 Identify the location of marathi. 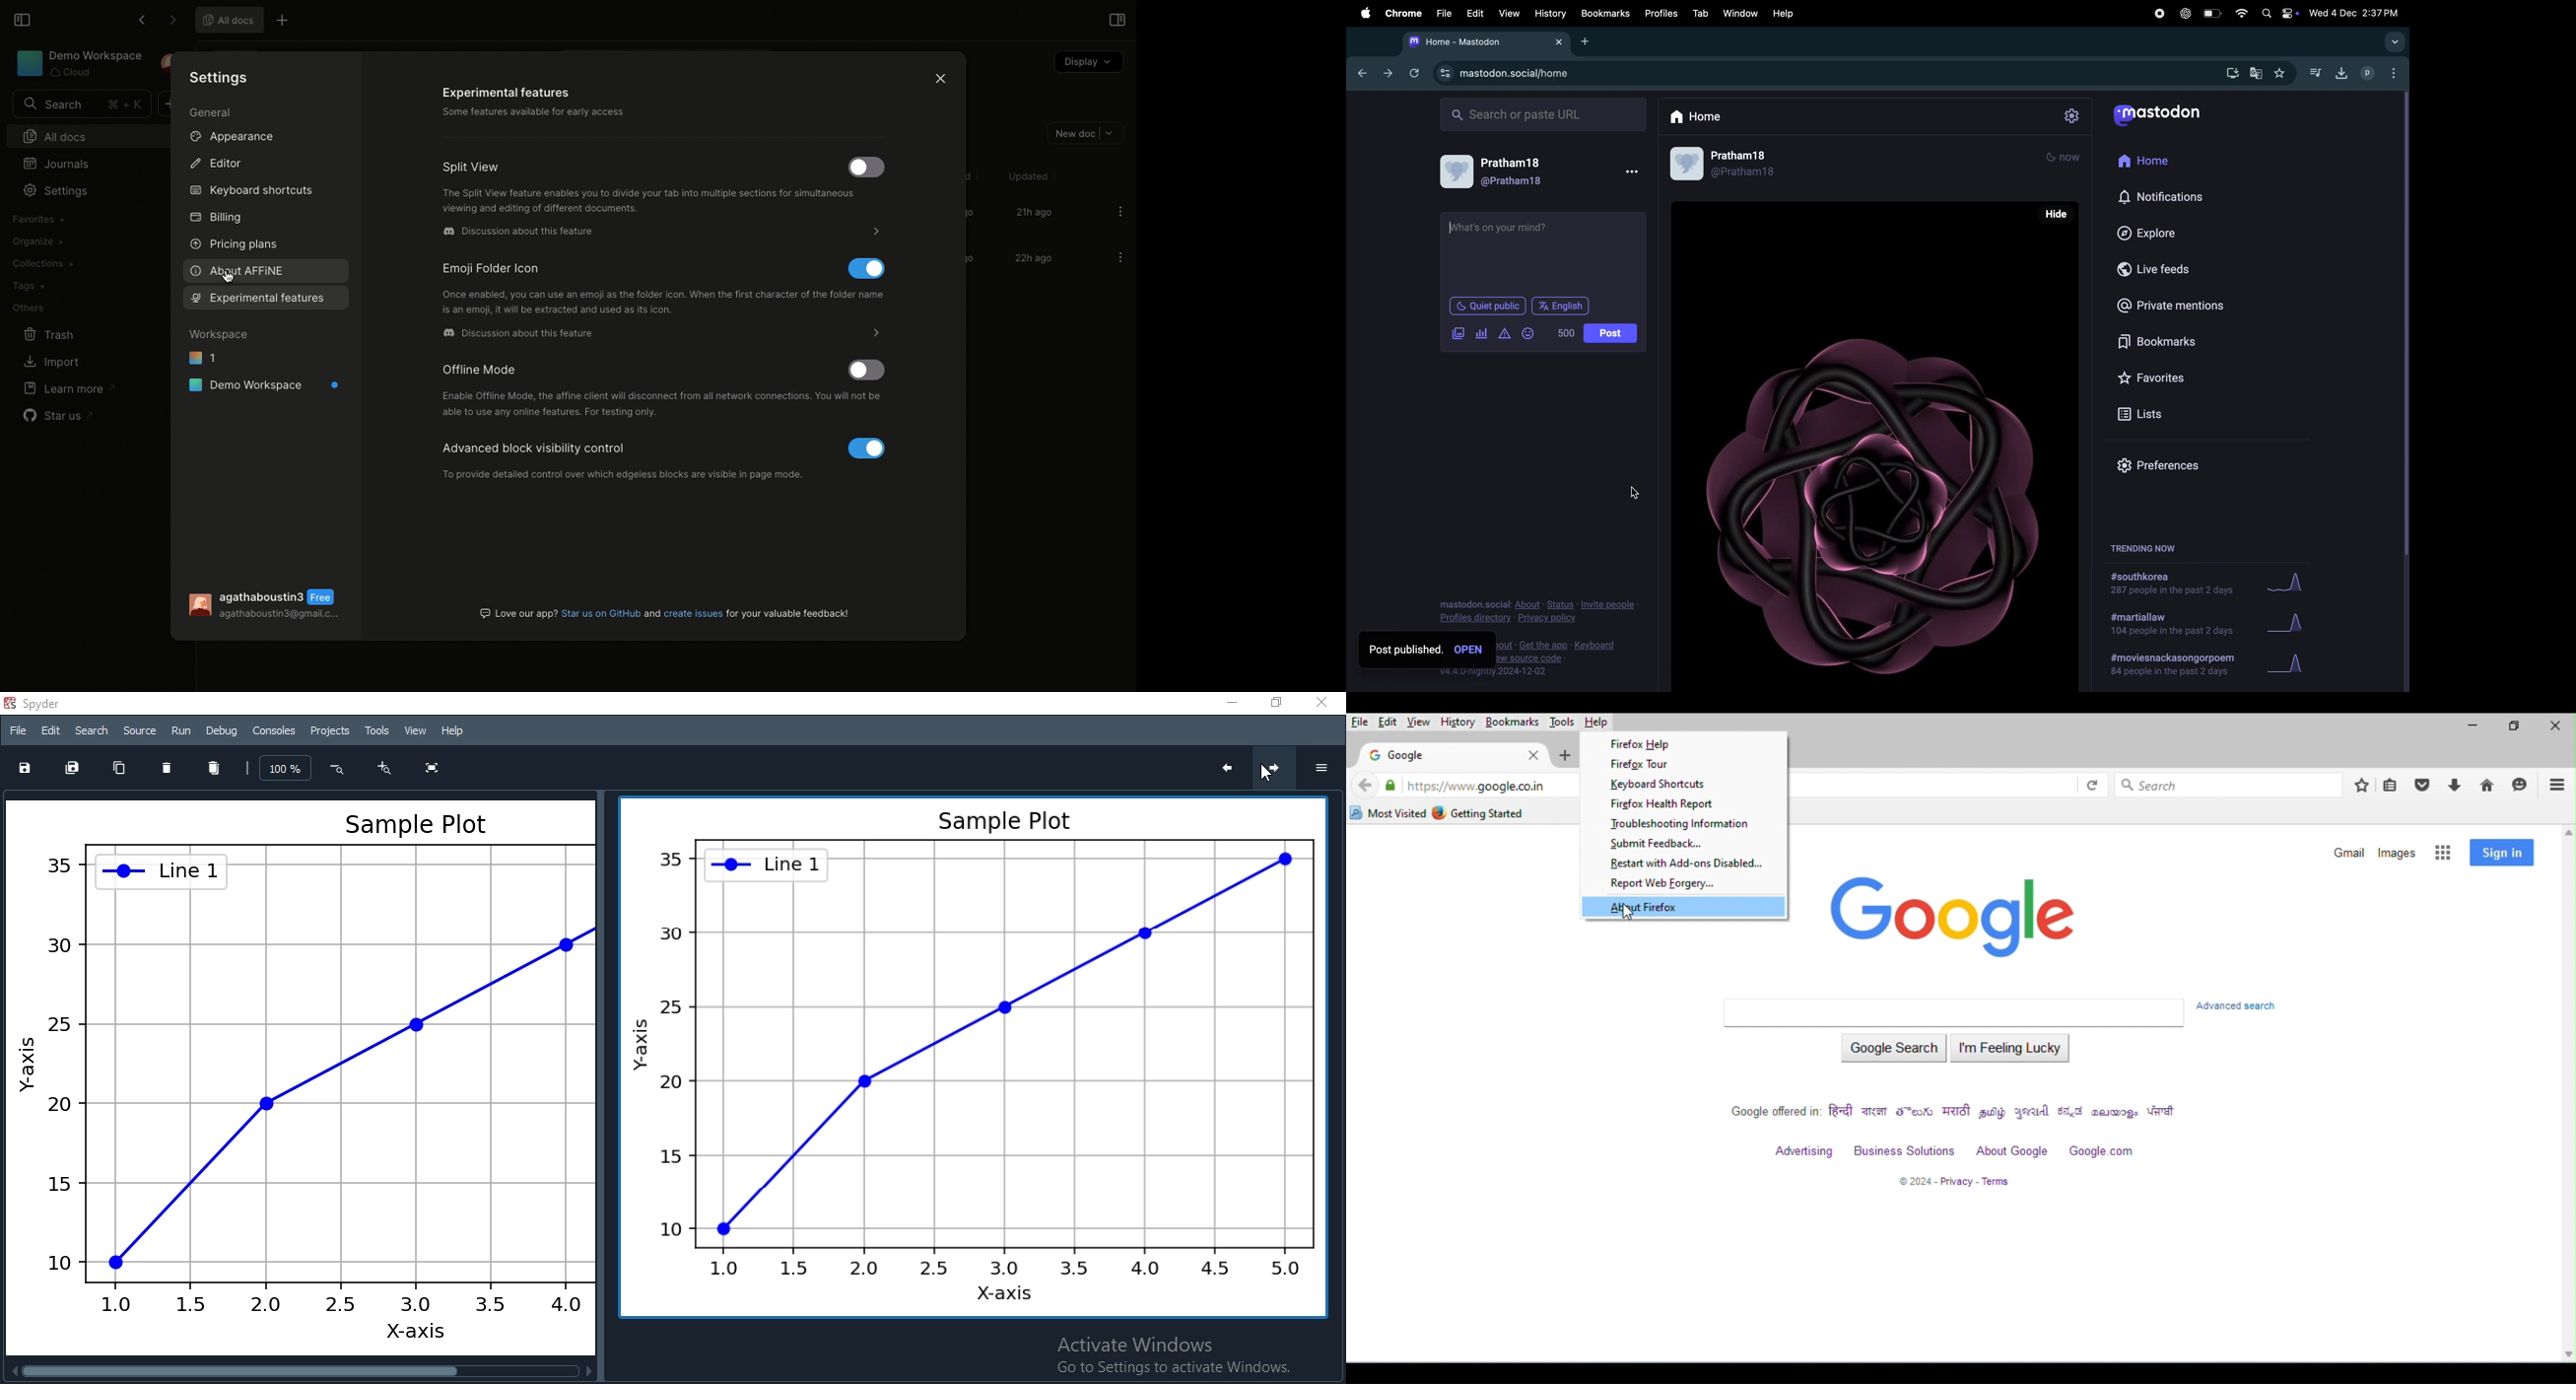
(1958, 1112).